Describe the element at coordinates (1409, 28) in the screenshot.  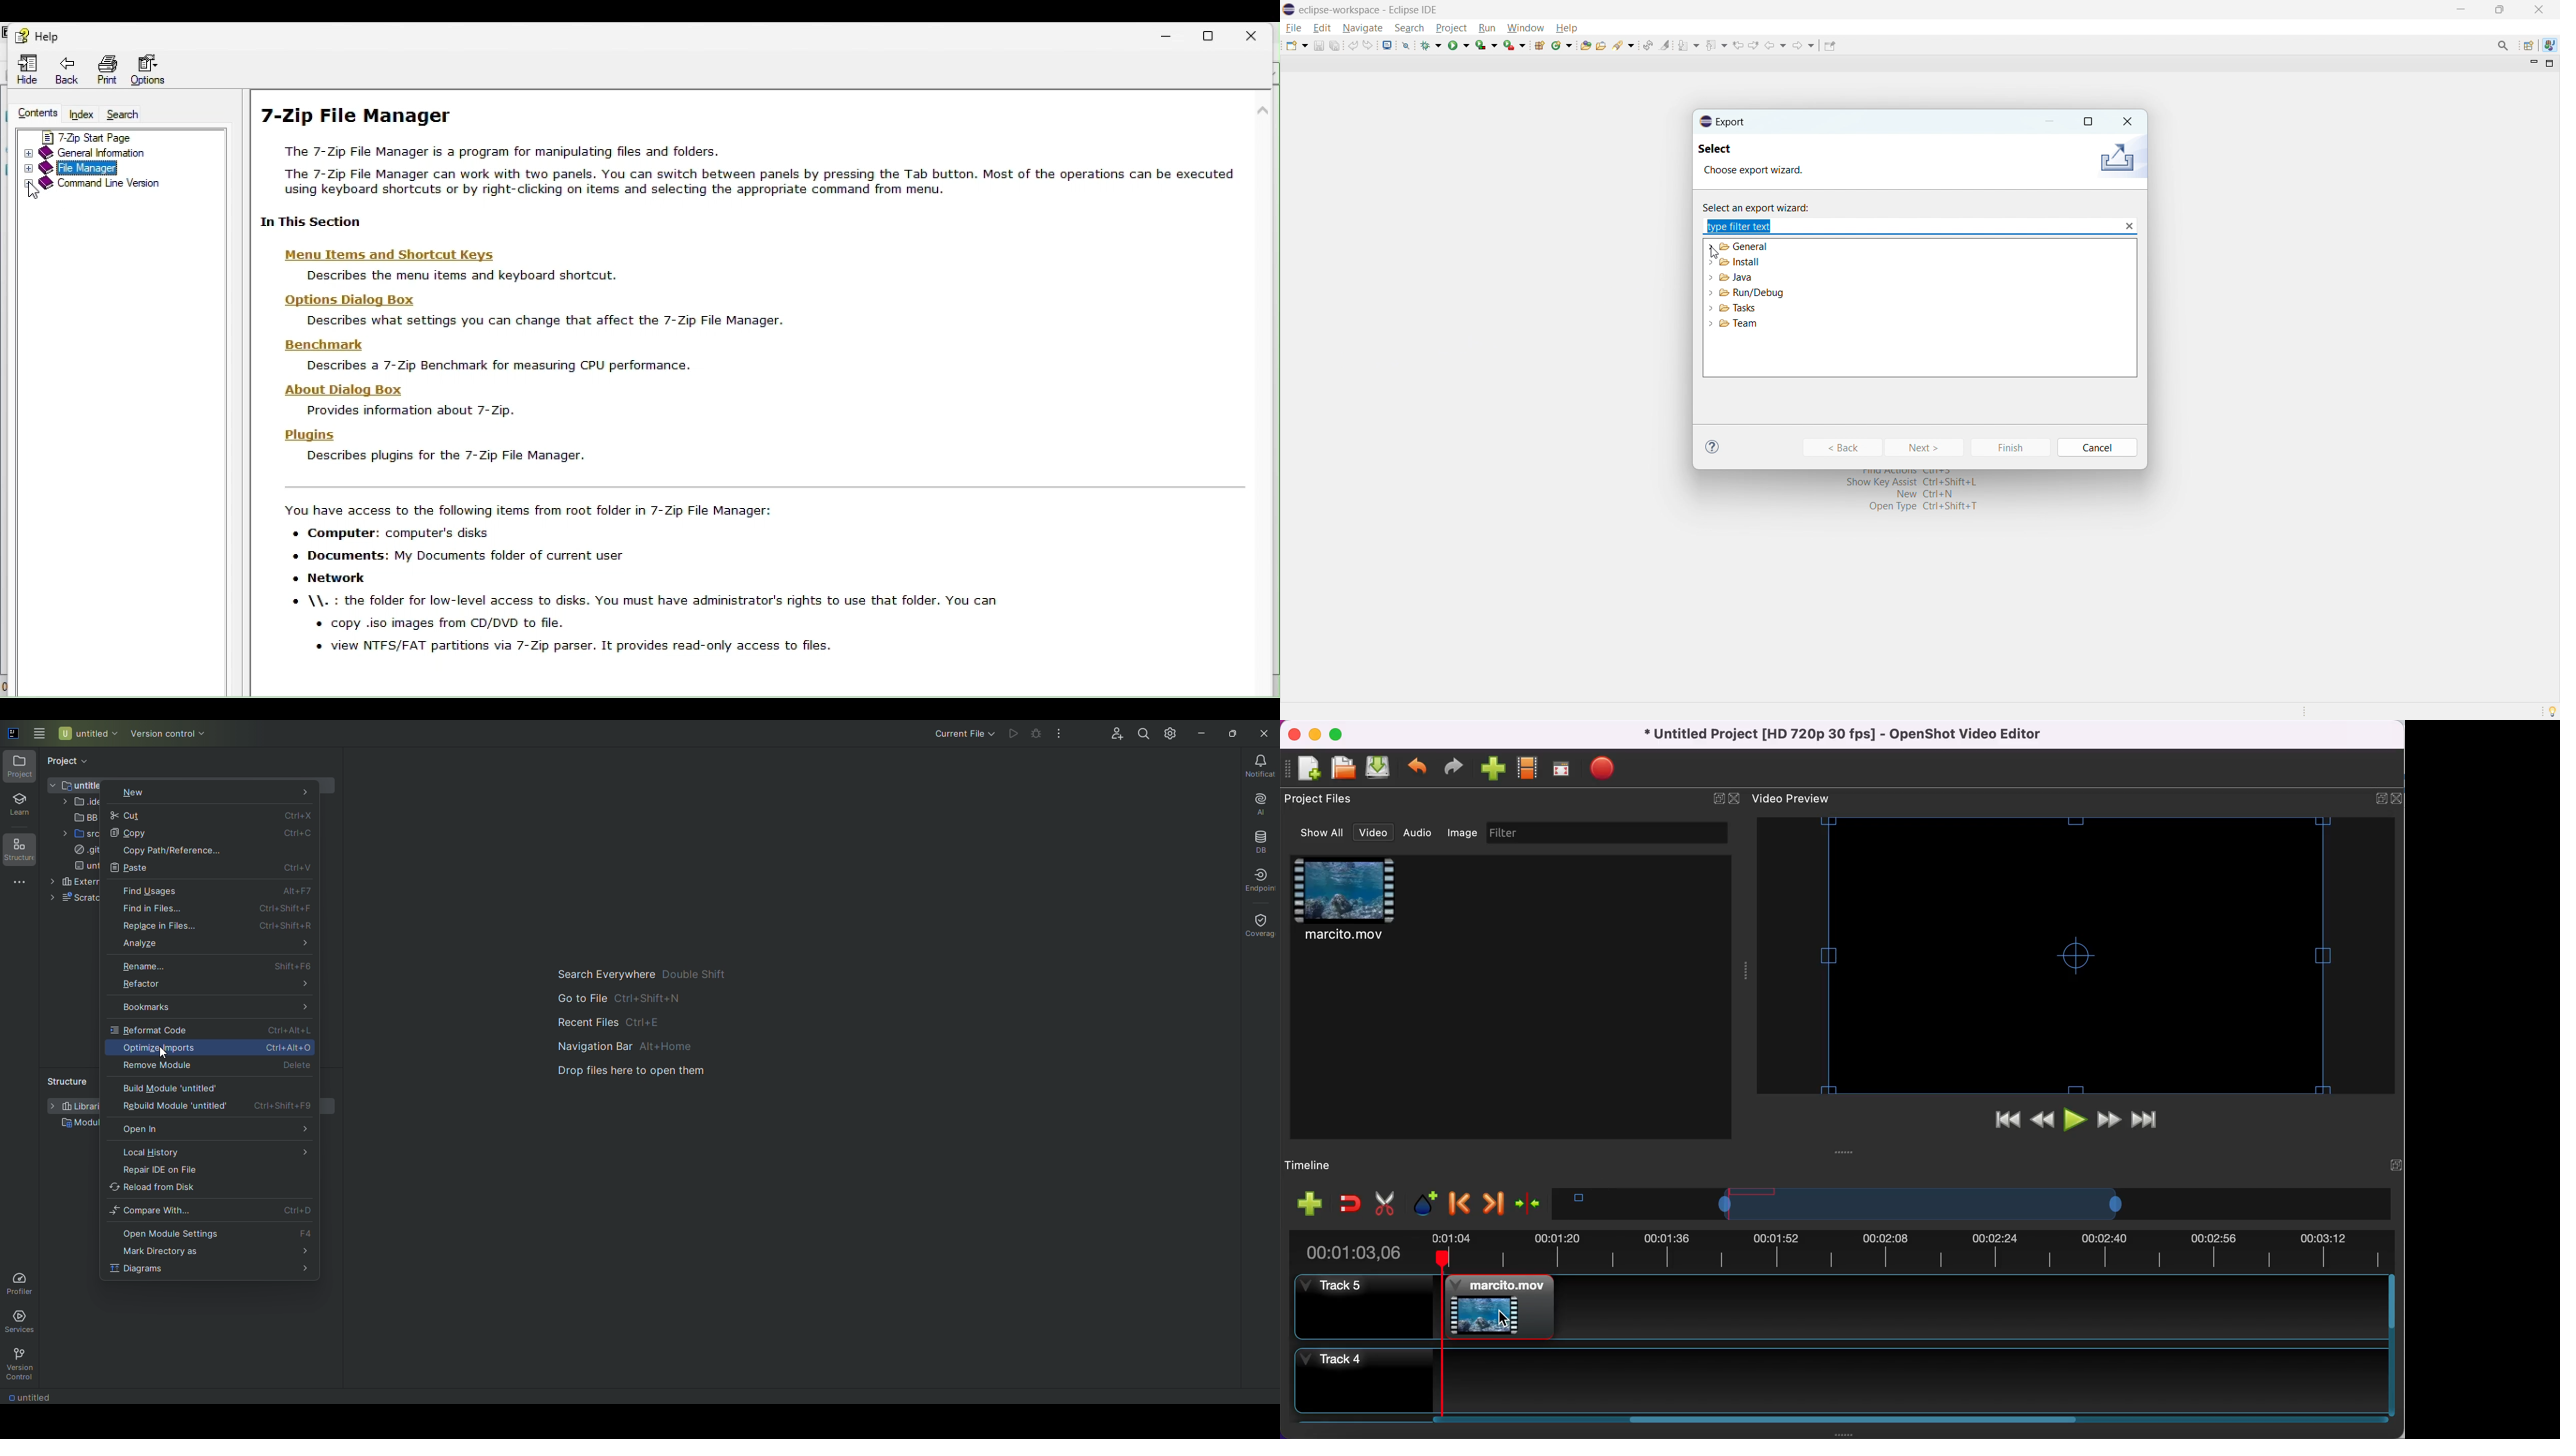
I see `search` at that location.